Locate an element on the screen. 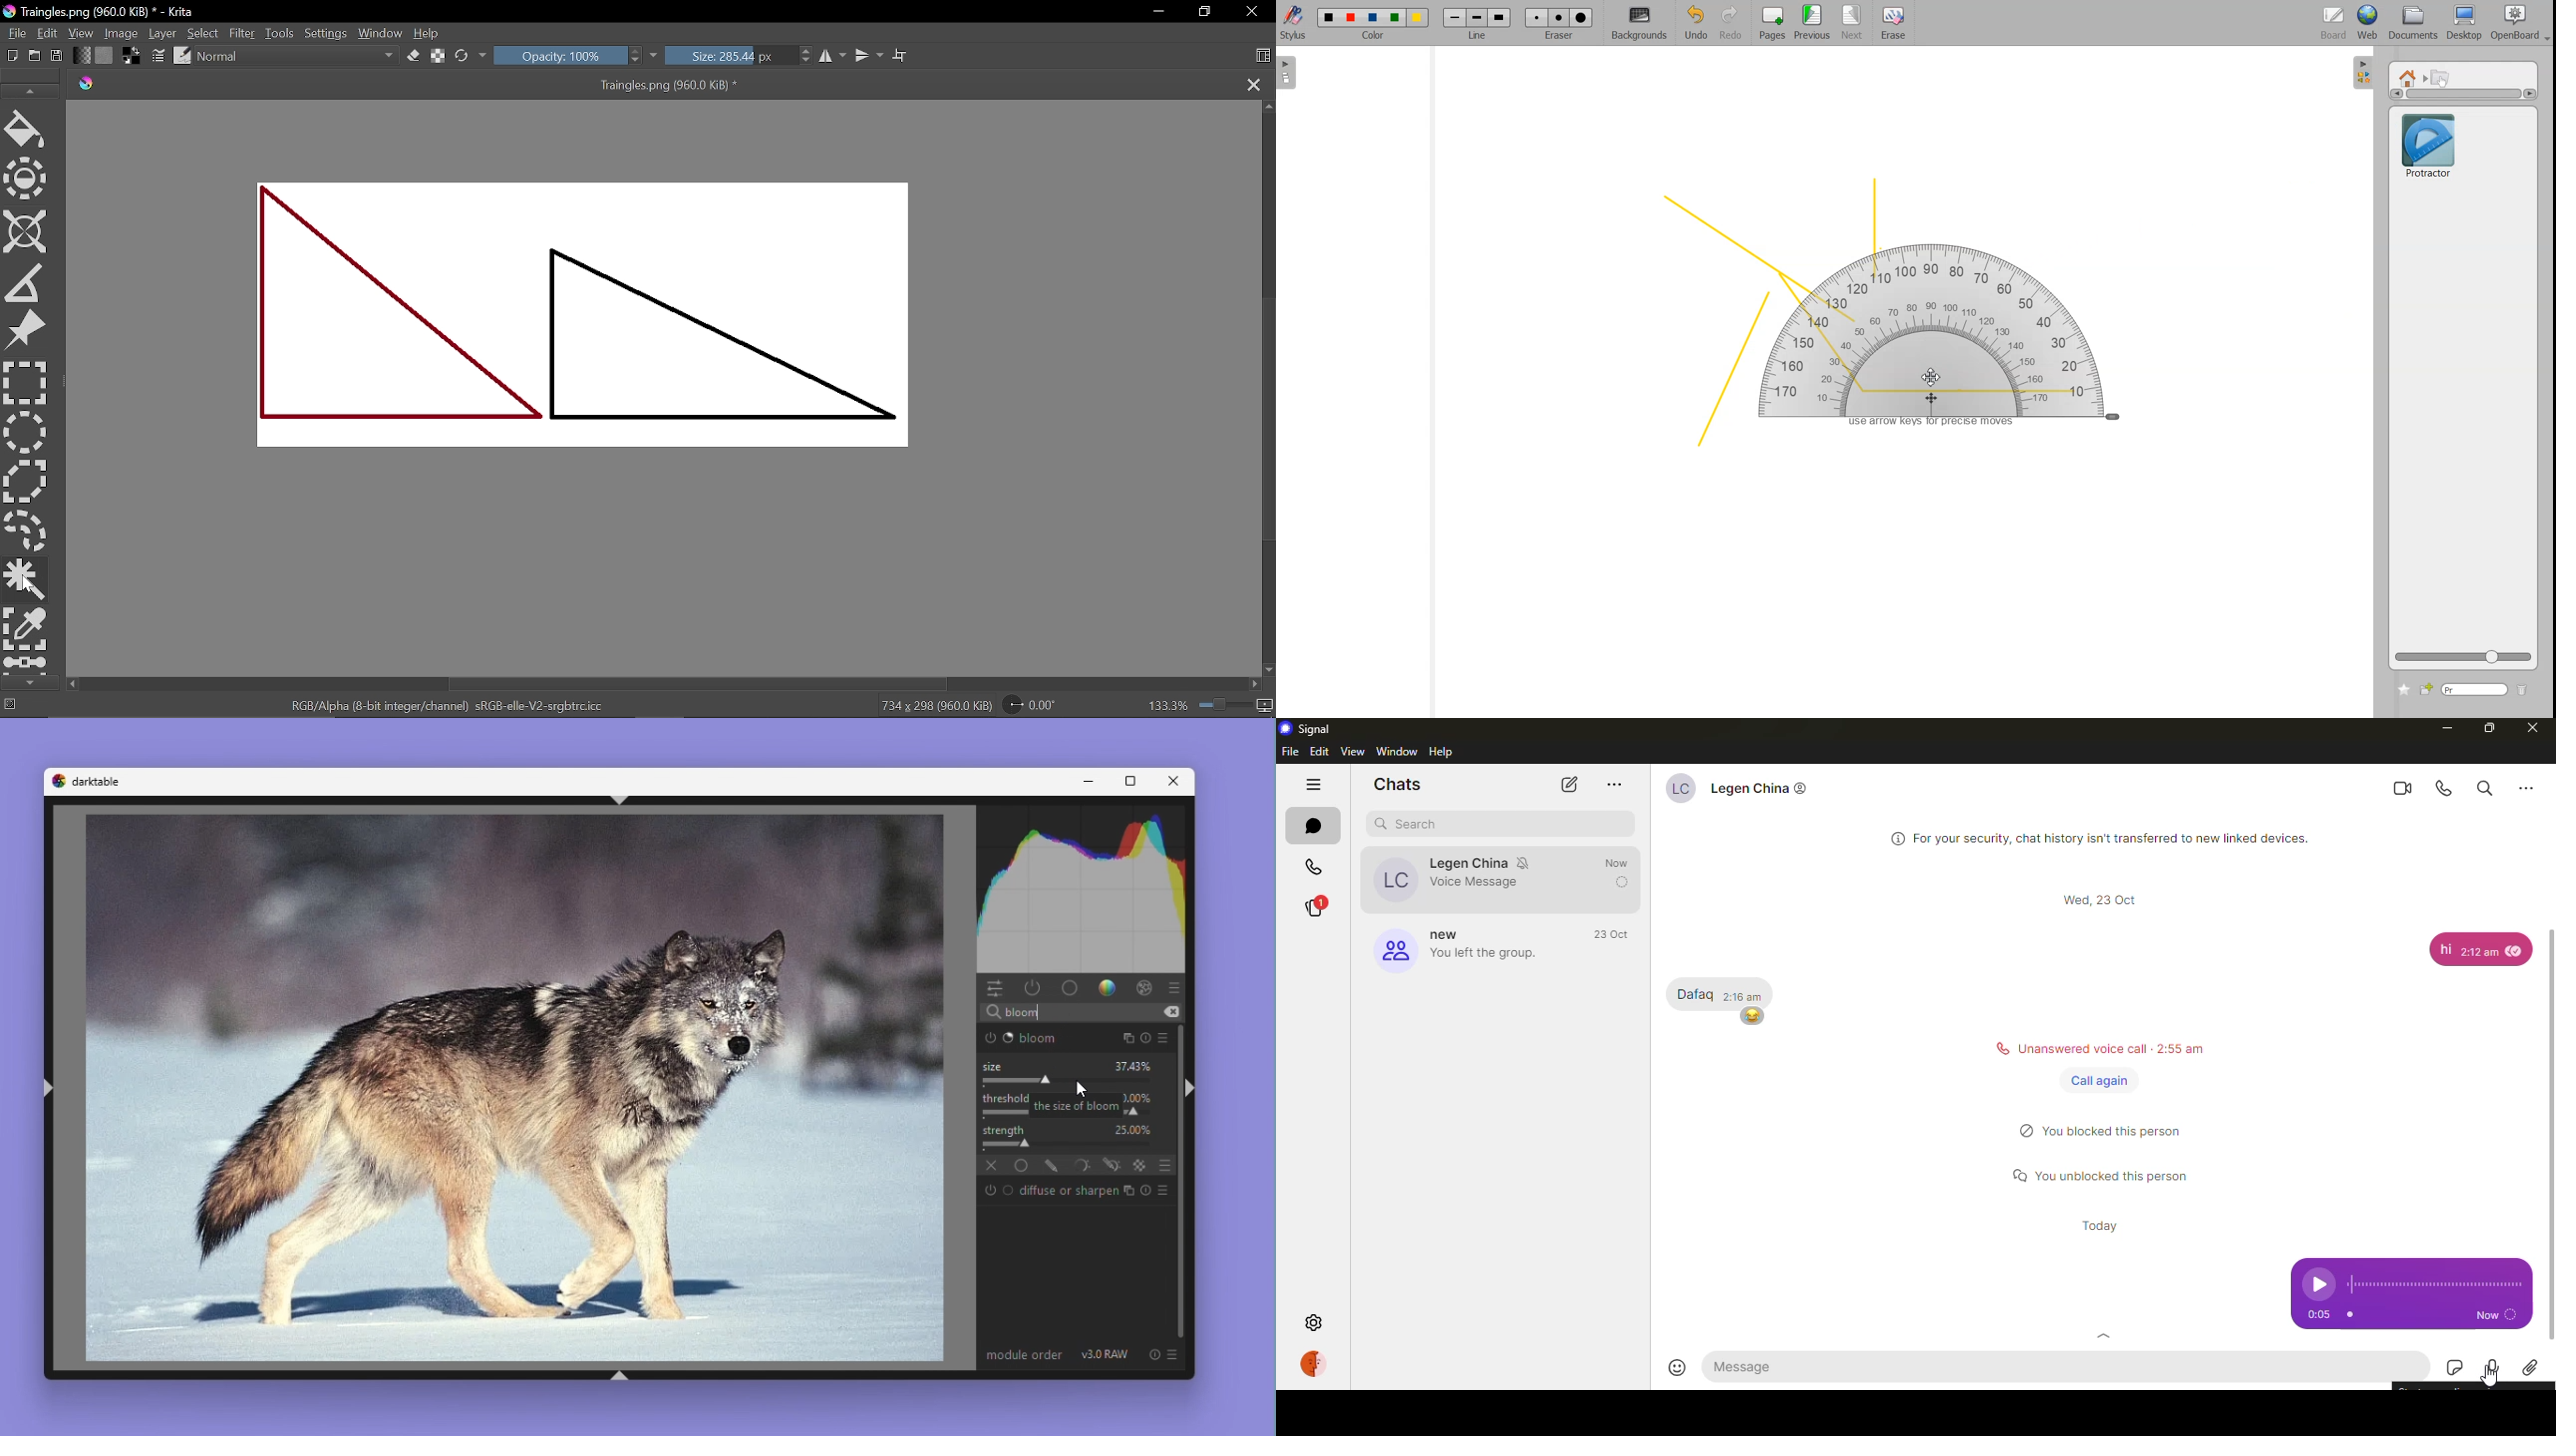 The height and width of the screenshot is (1456, 2576). Background is located at coordinates (1640, 24).